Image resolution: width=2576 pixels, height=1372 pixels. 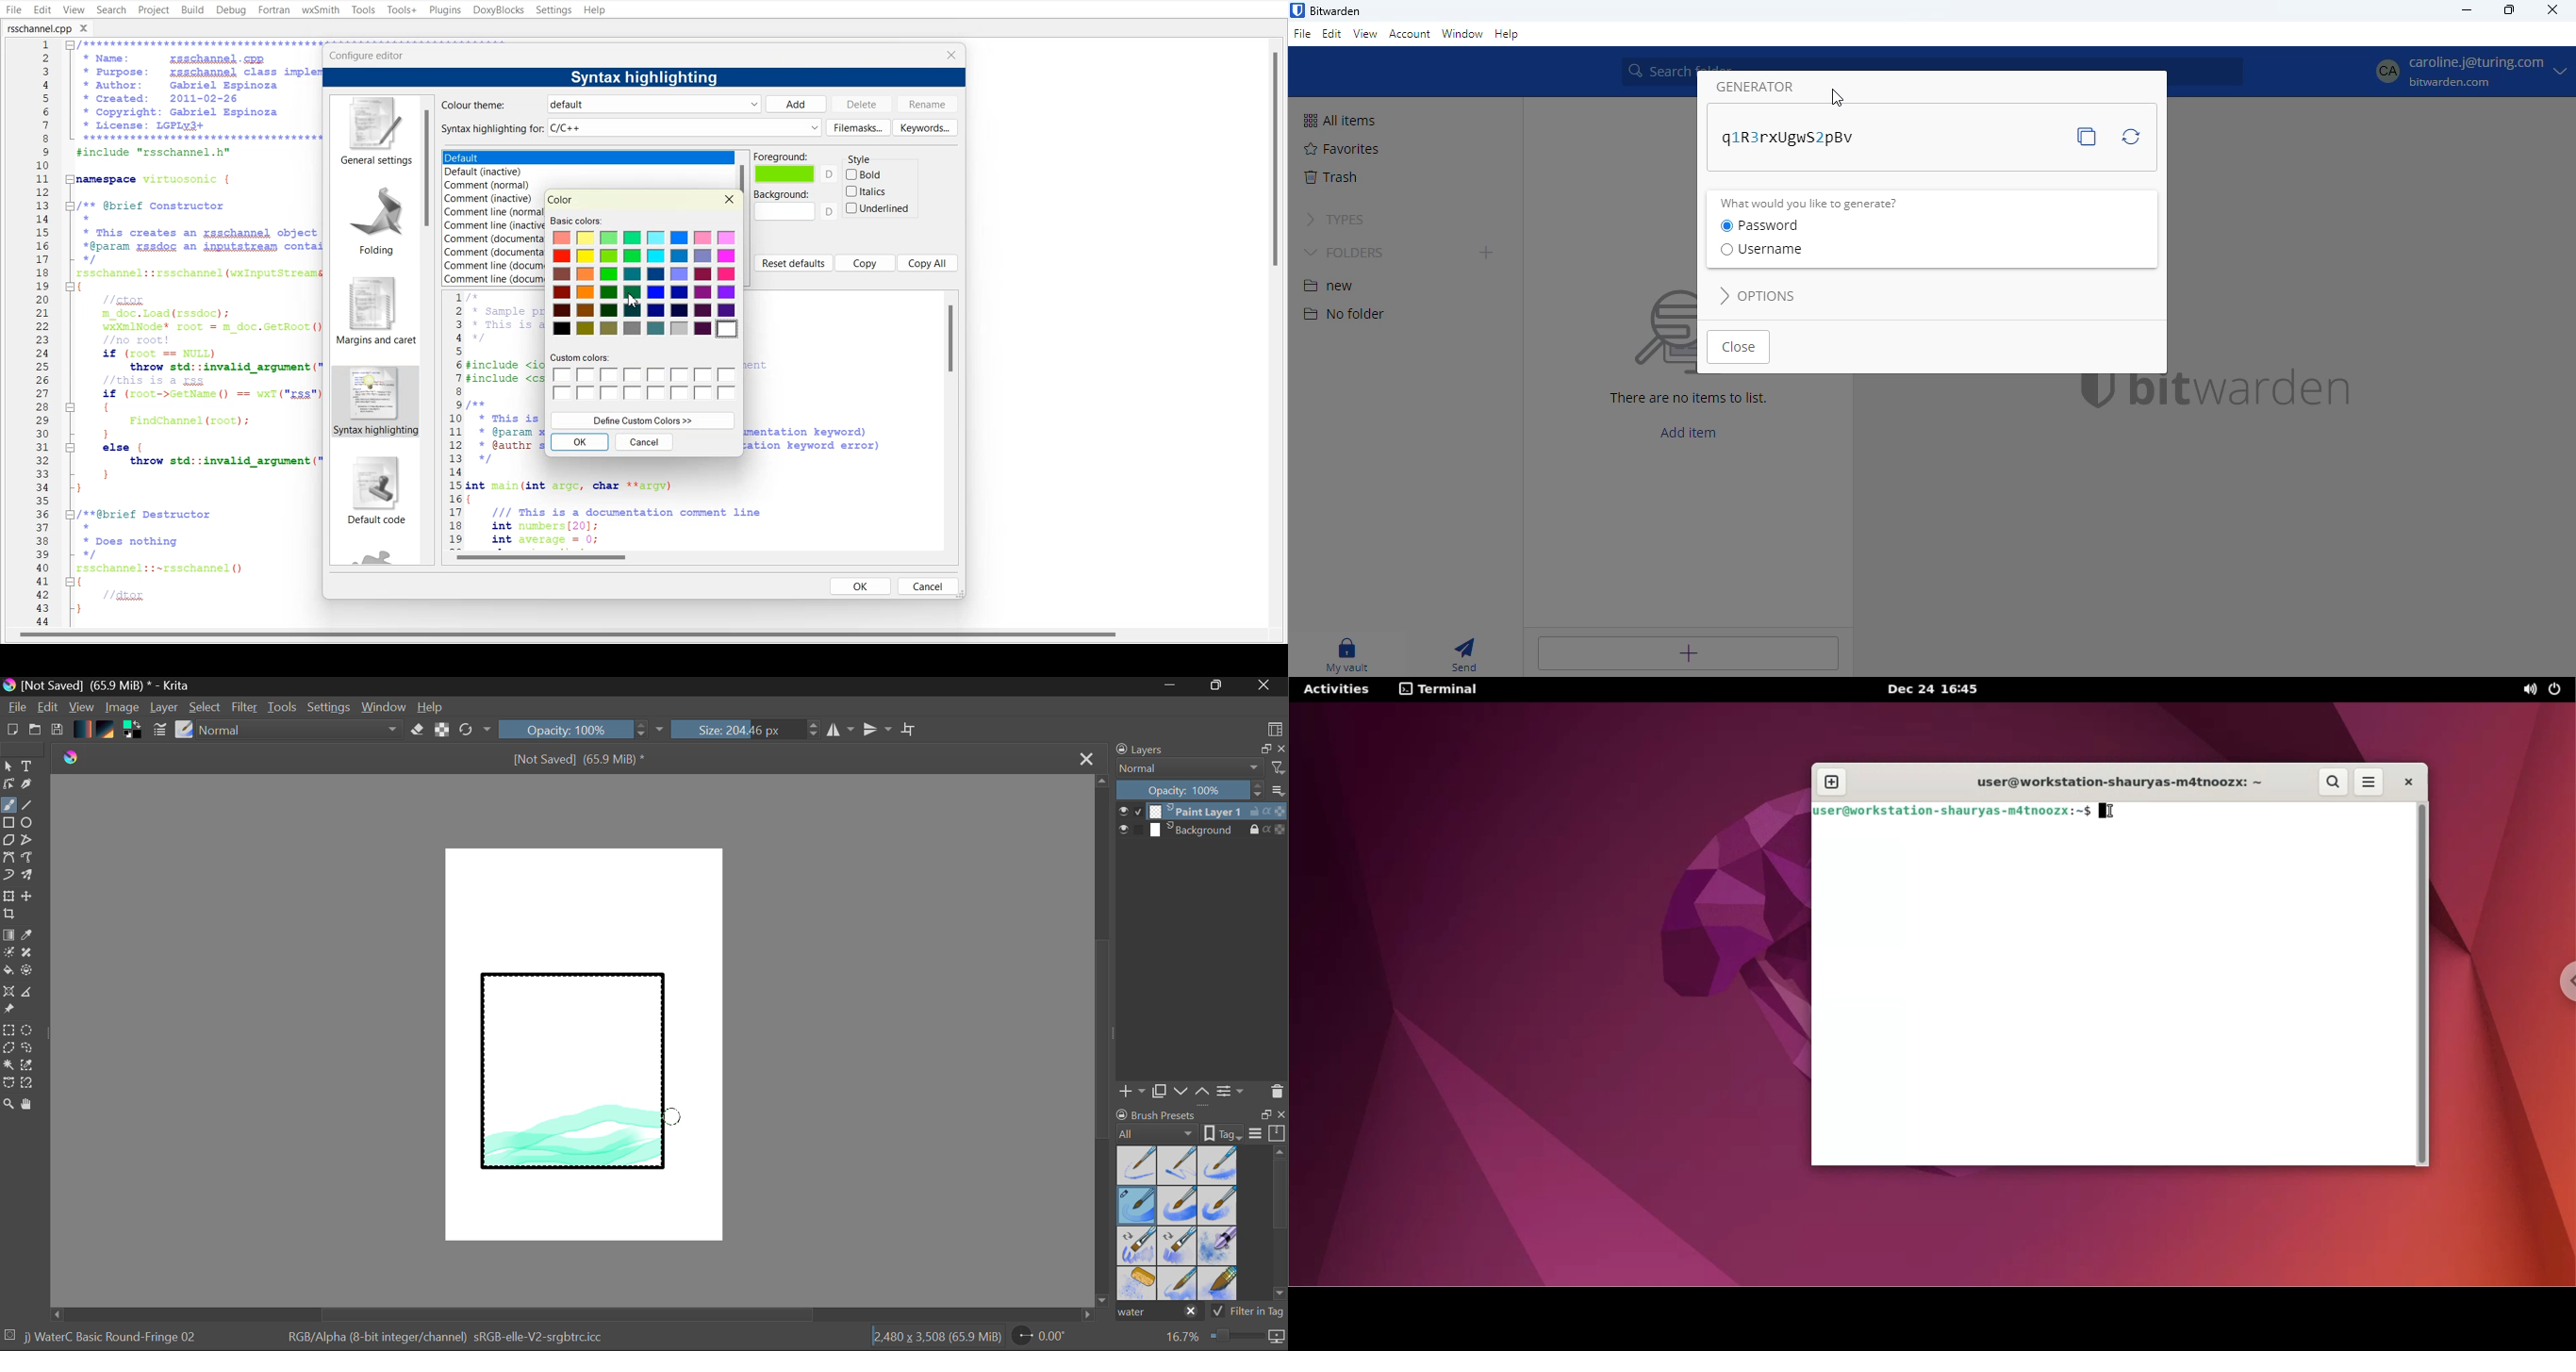 I want to click on MOUSE_UP Stroke 4, so click(x=674, y=1120).